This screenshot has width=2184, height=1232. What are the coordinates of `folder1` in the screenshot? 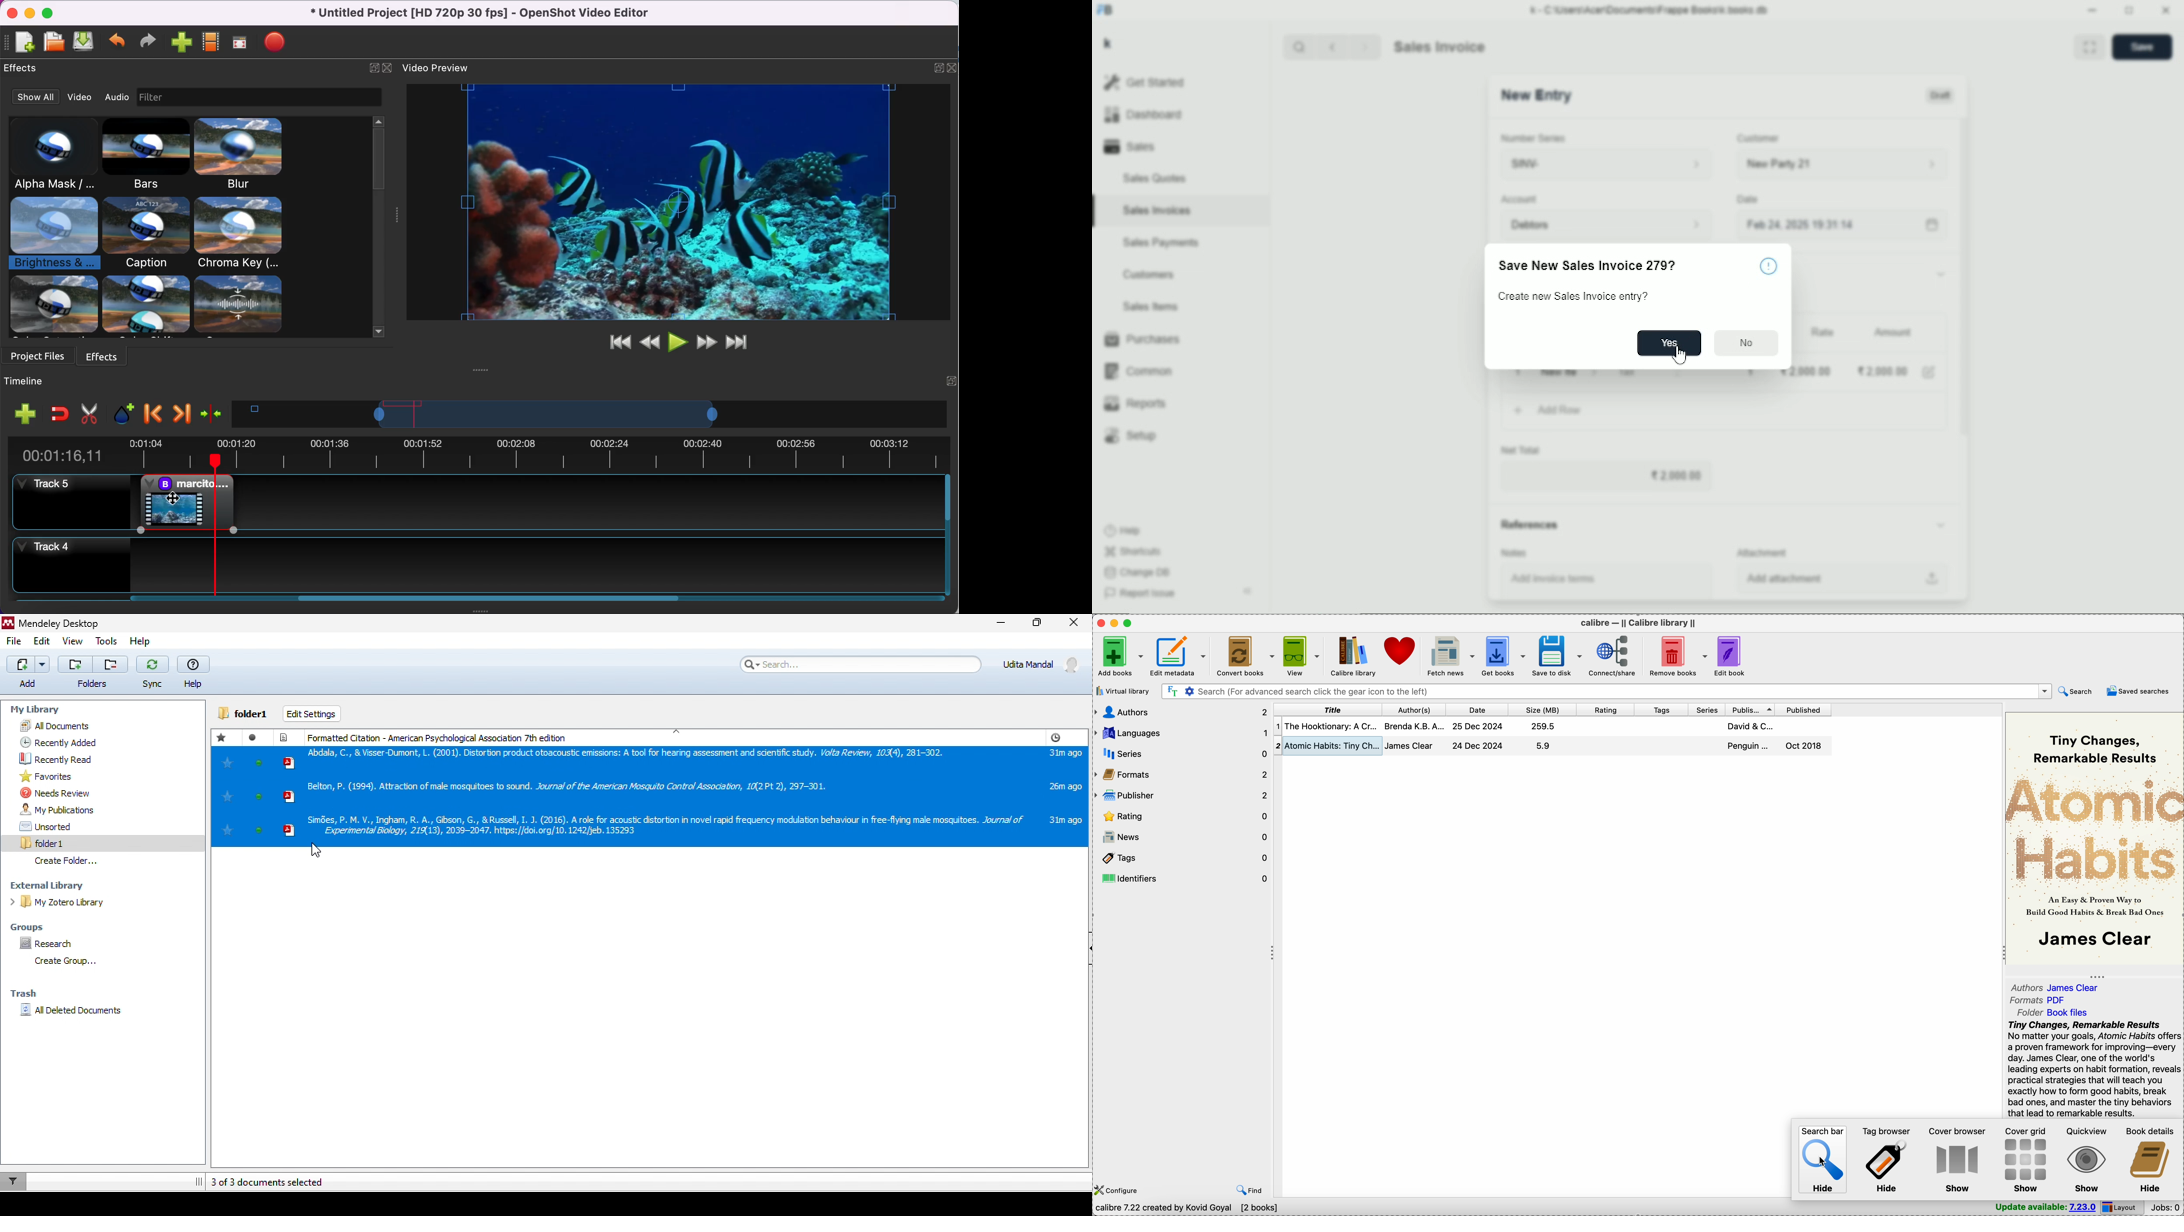 It's located at (245, 713).